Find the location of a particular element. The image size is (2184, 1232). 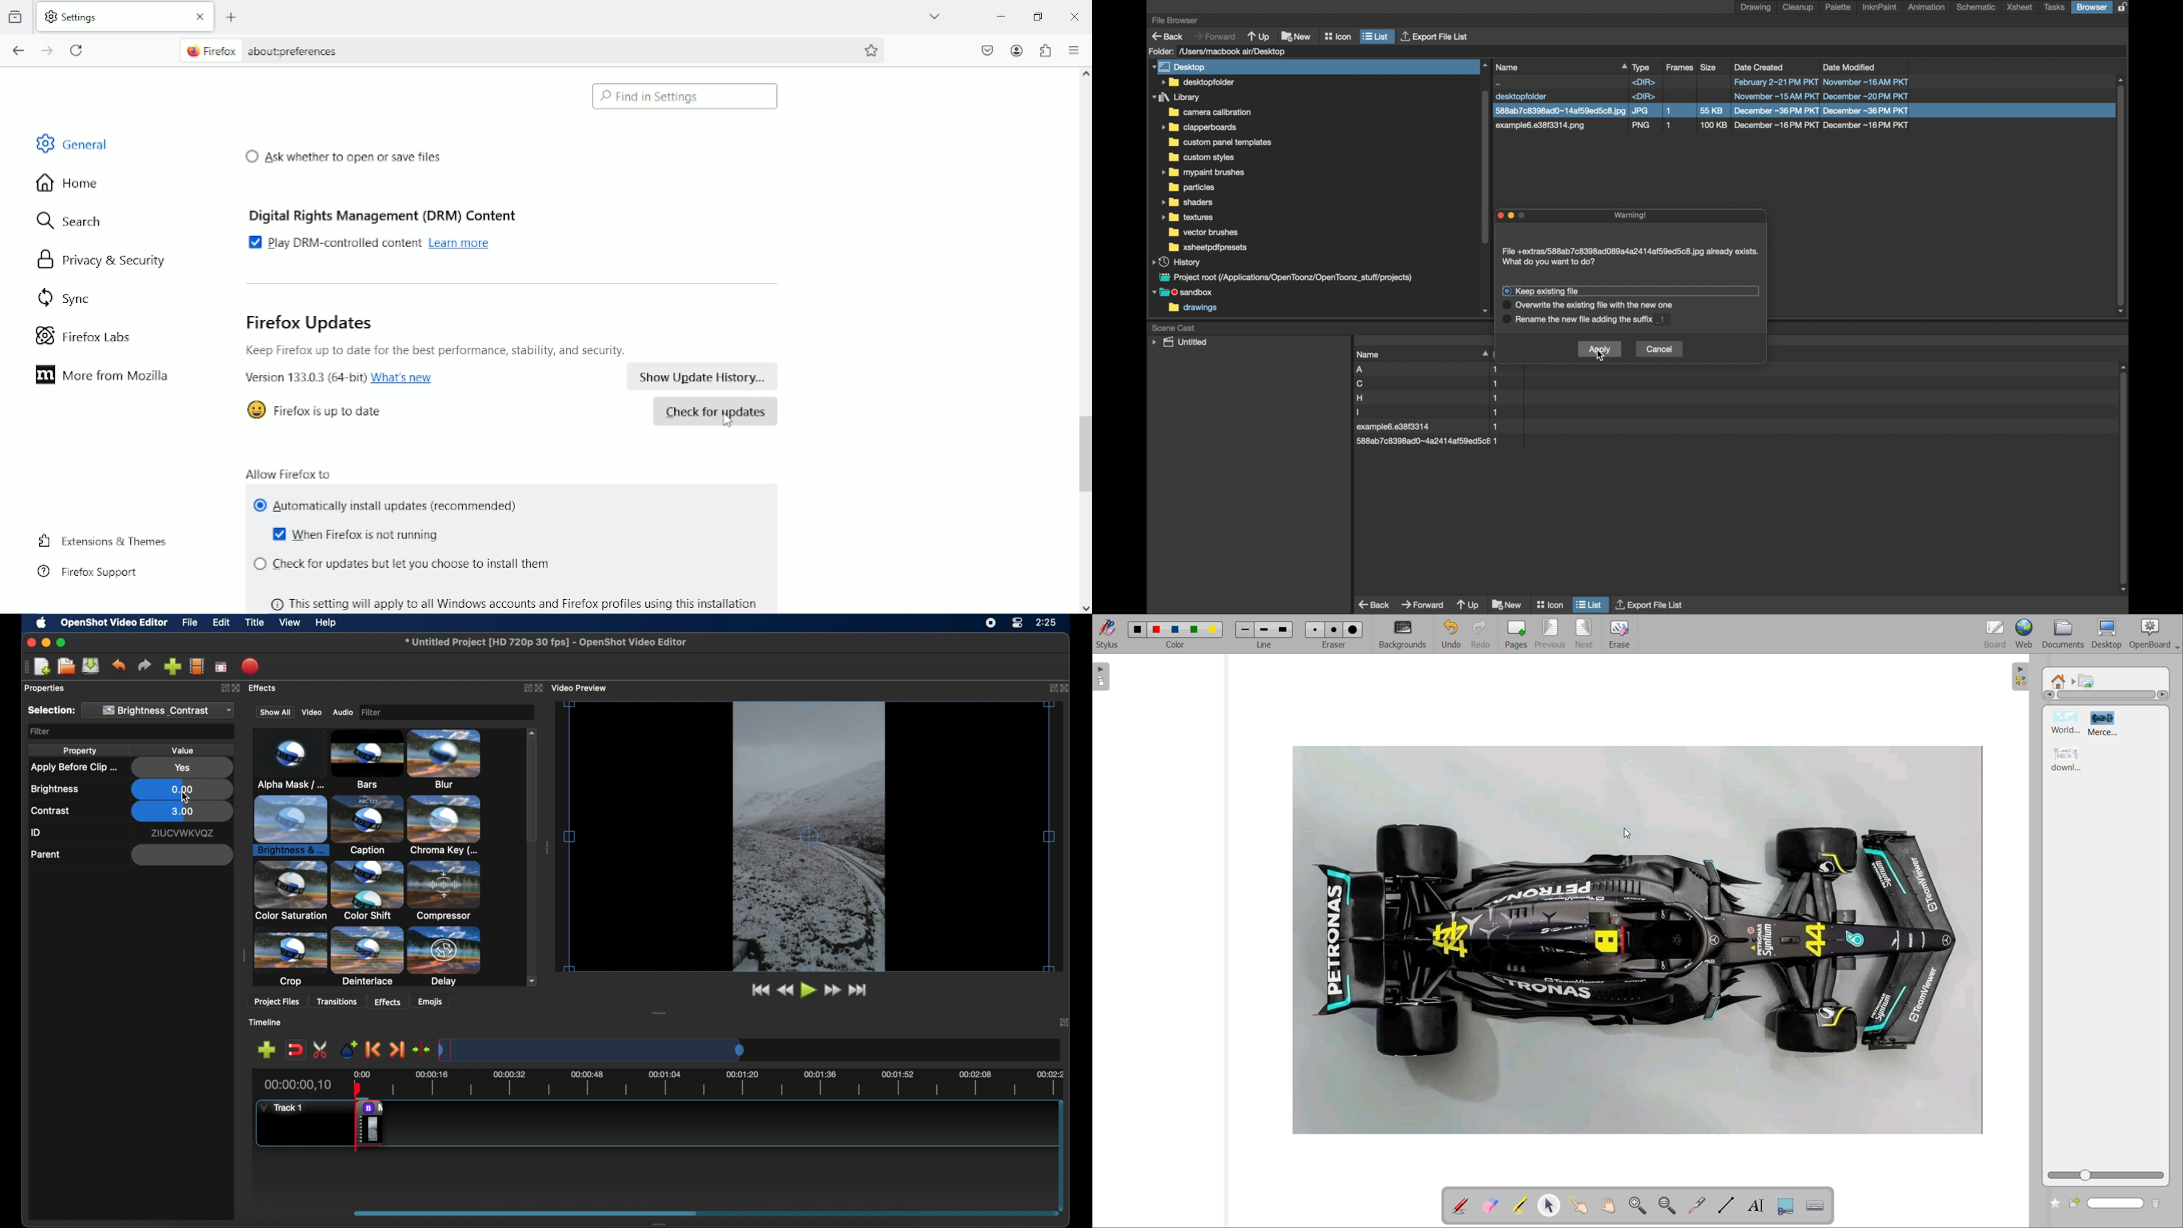

list all tabs is located at coordinates (932, 16).